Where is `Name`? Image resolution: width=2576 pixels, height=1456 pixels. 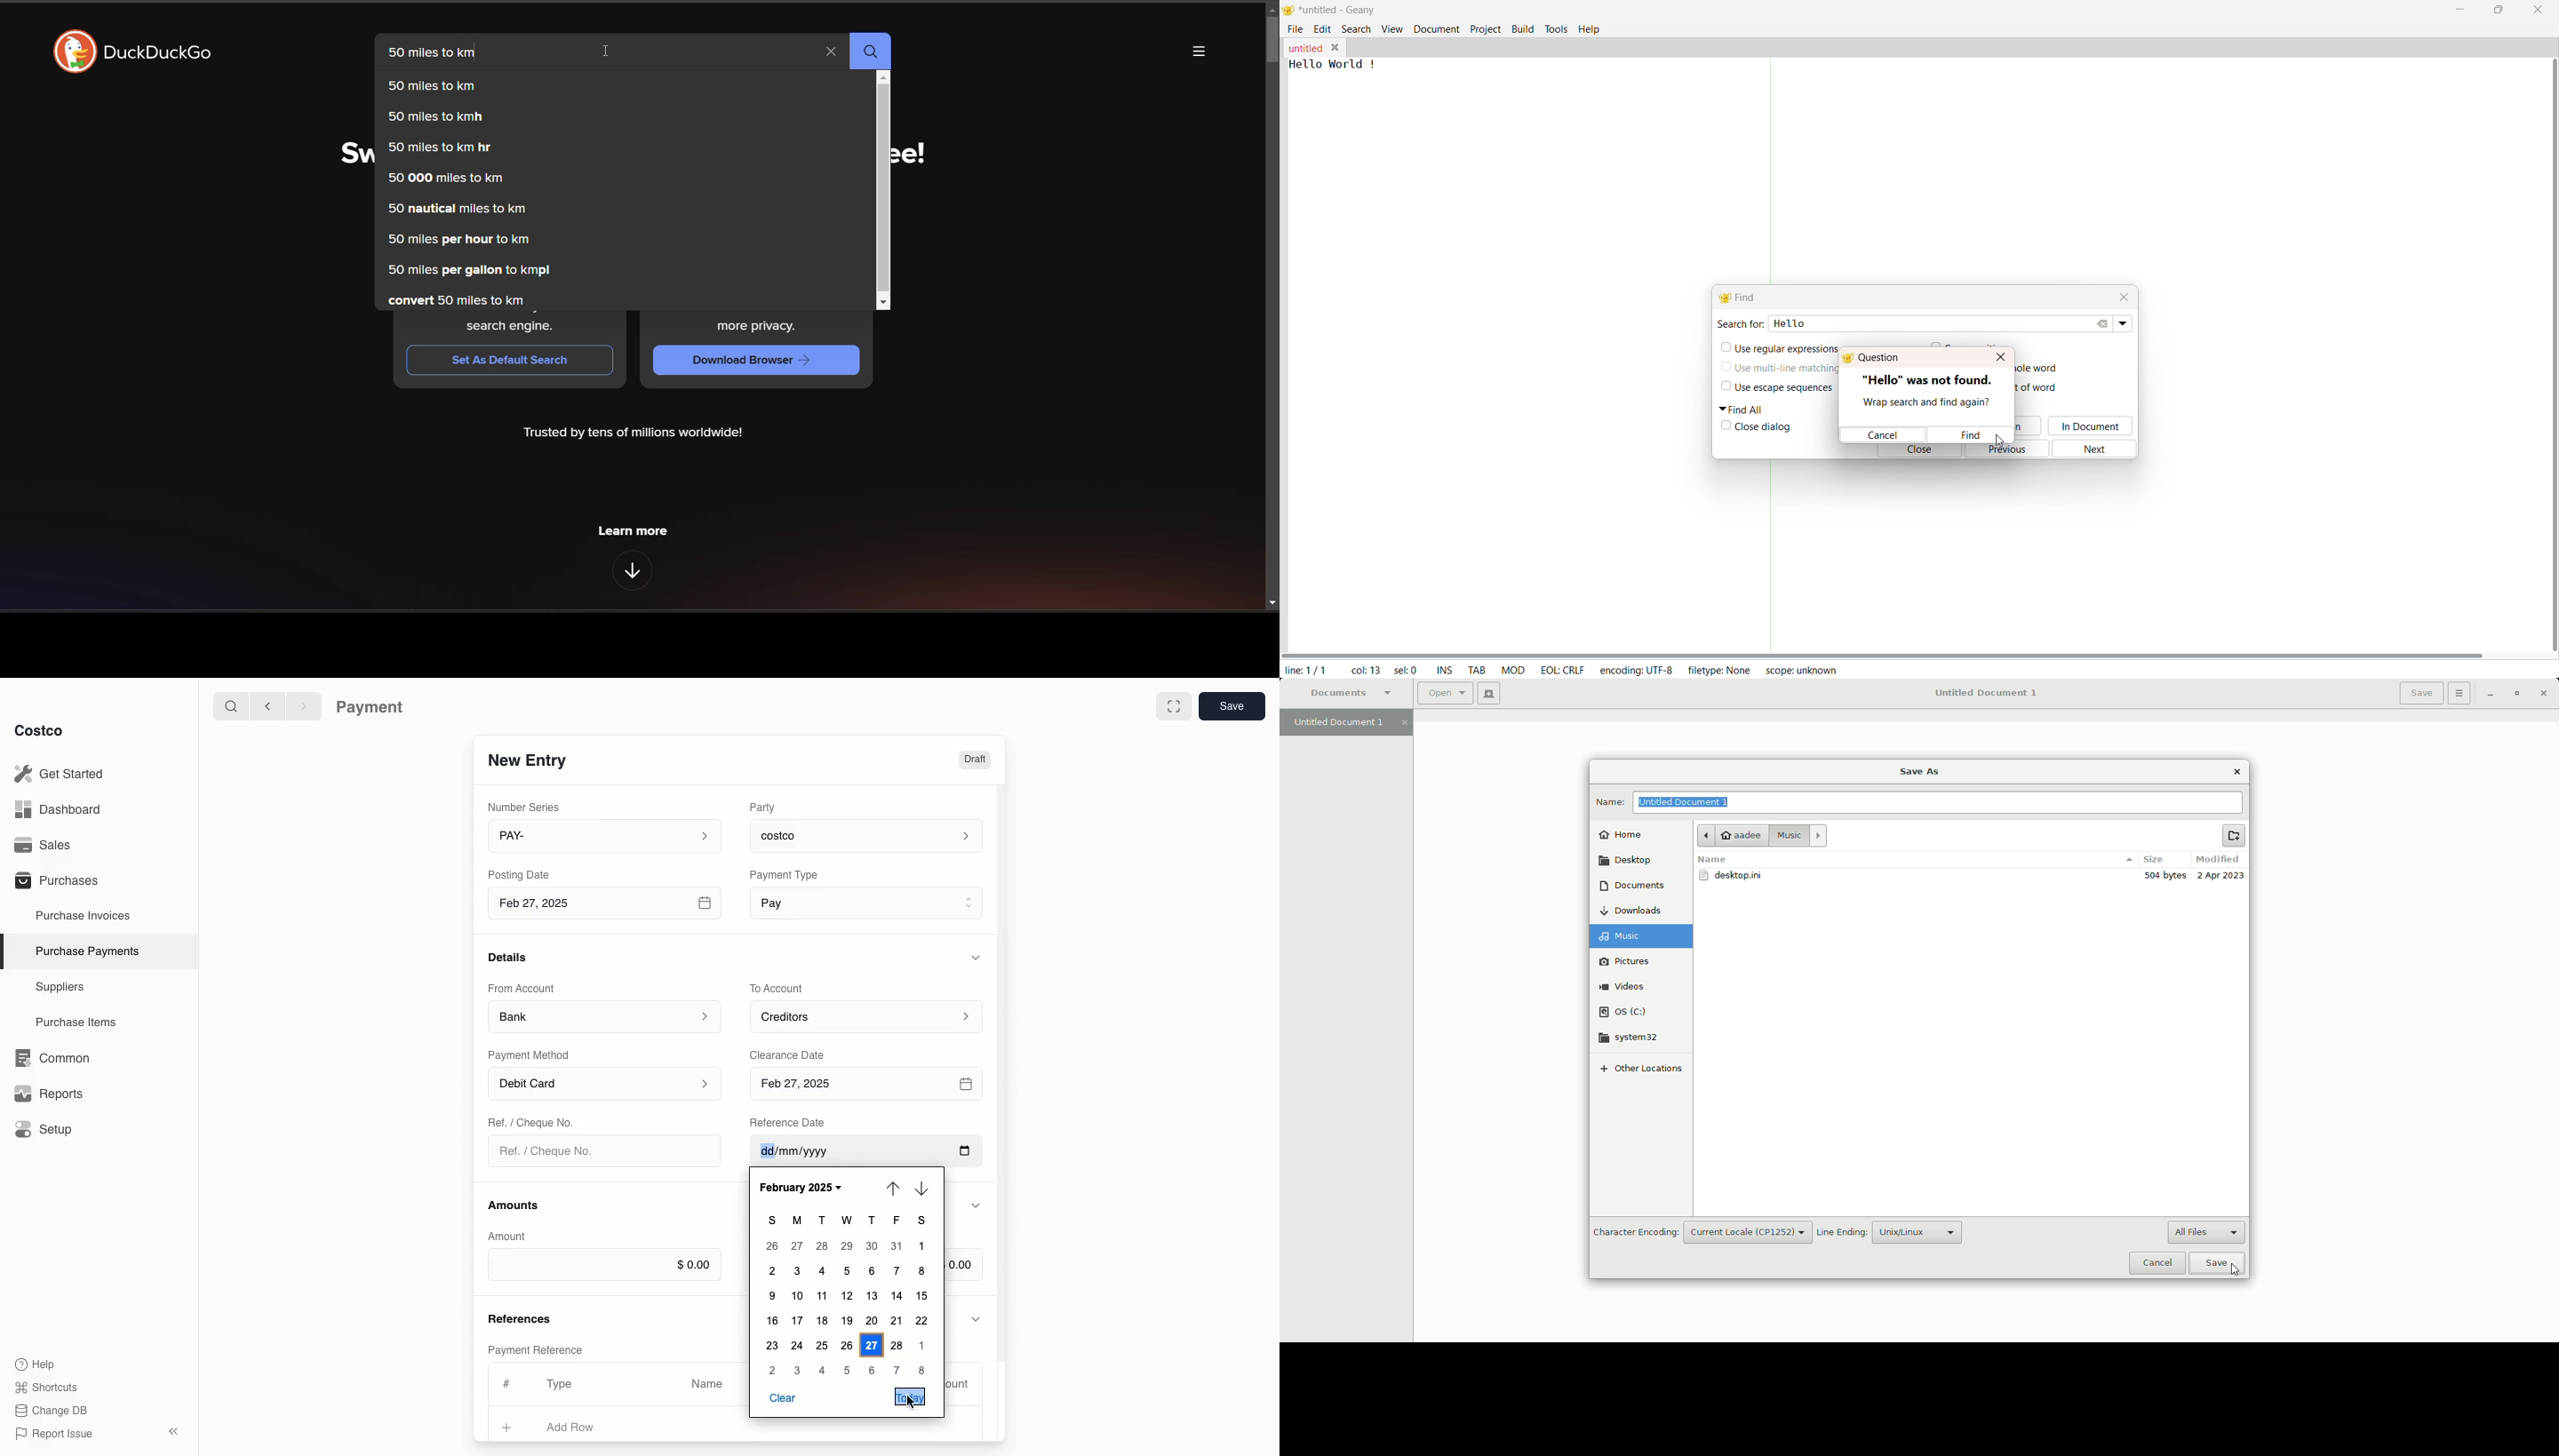 Name is located at coordinates (1608, 802).